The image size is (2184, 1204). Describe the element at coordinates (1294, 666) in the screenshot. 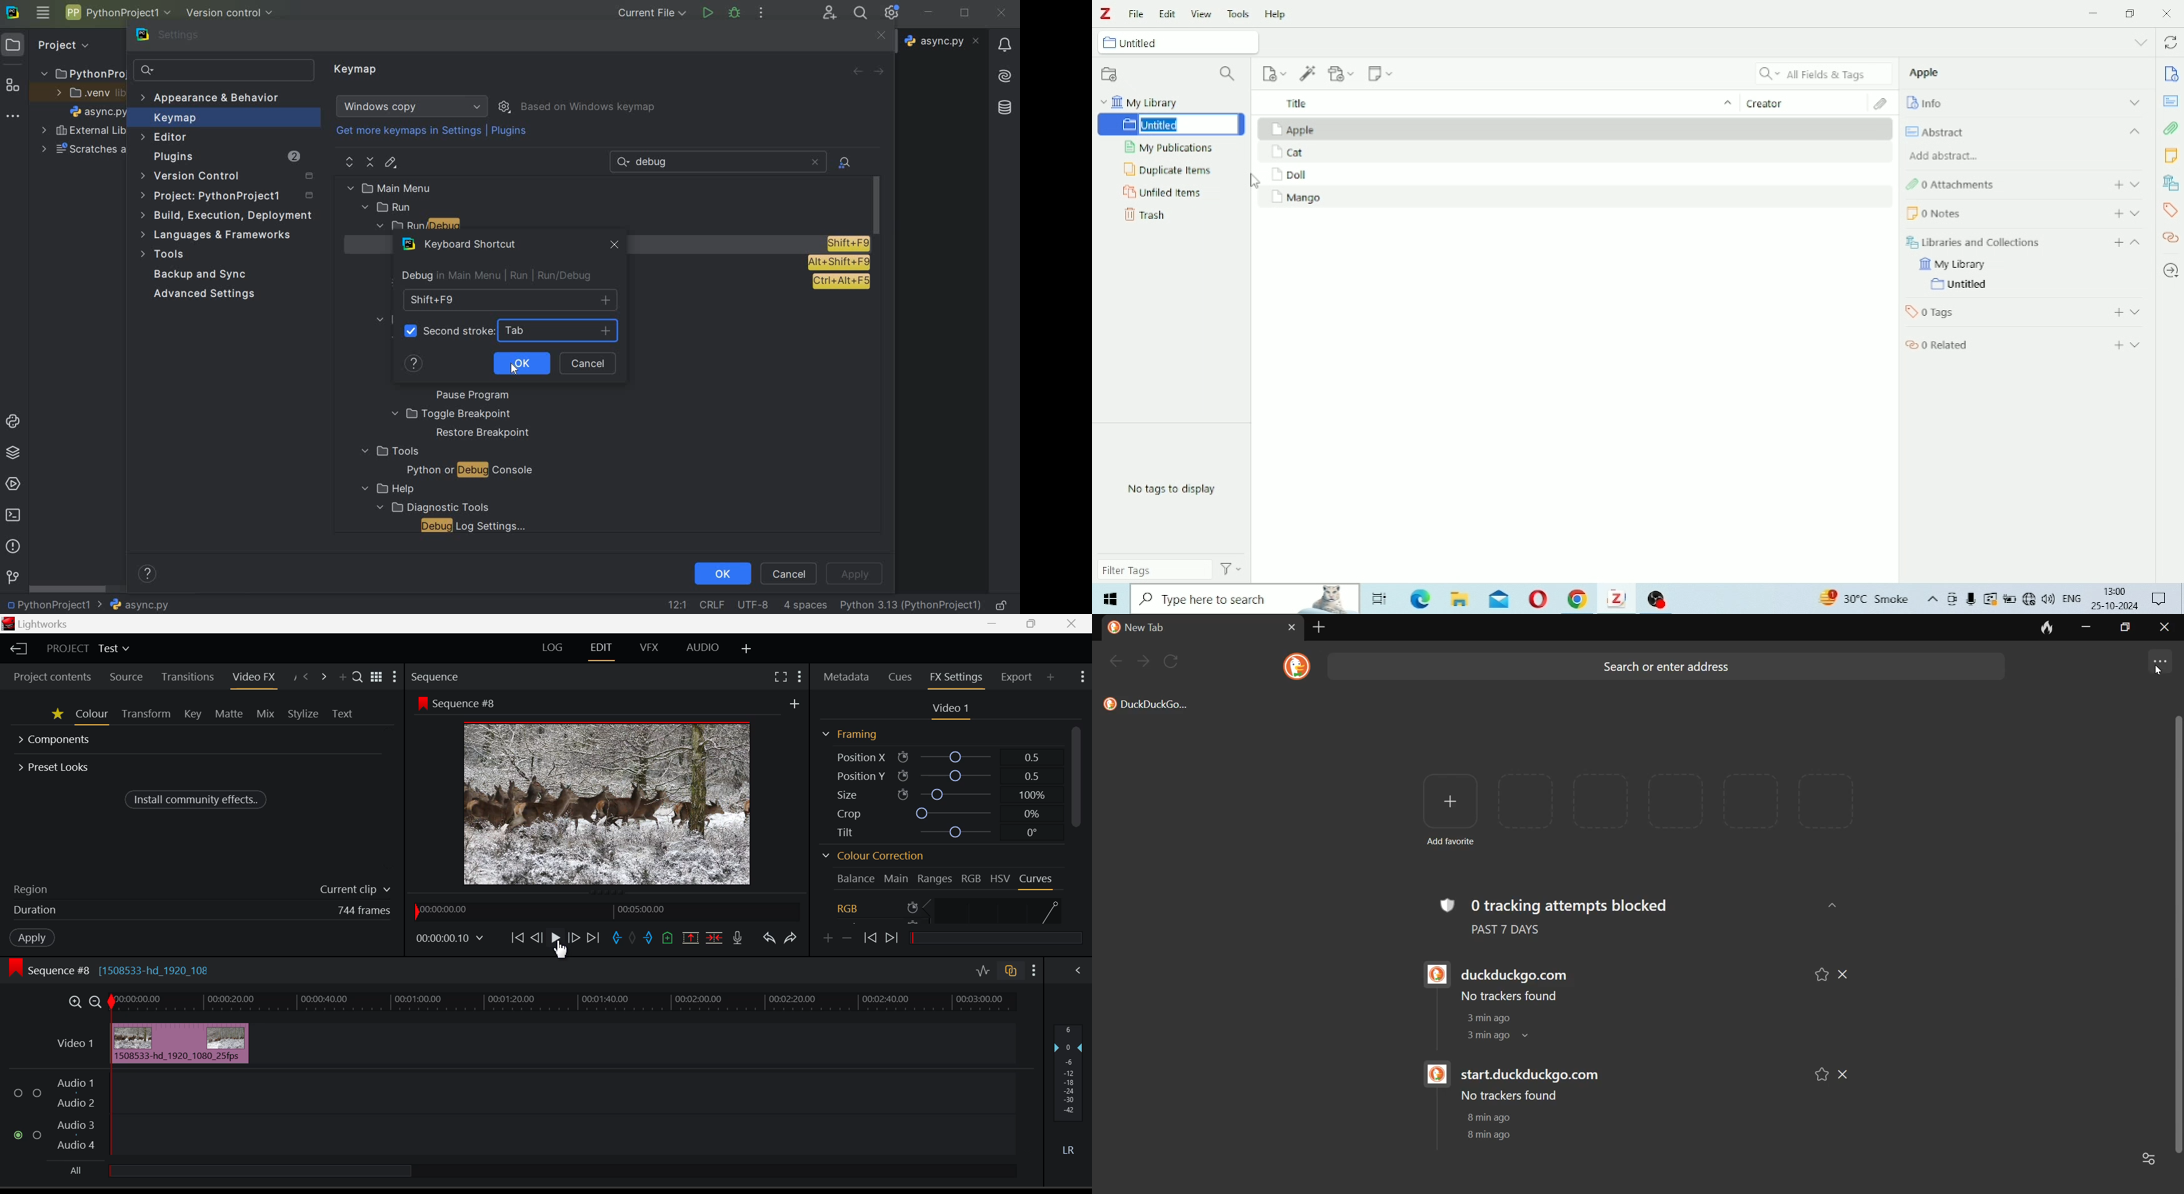

I see `duckduck go logo` at that location.